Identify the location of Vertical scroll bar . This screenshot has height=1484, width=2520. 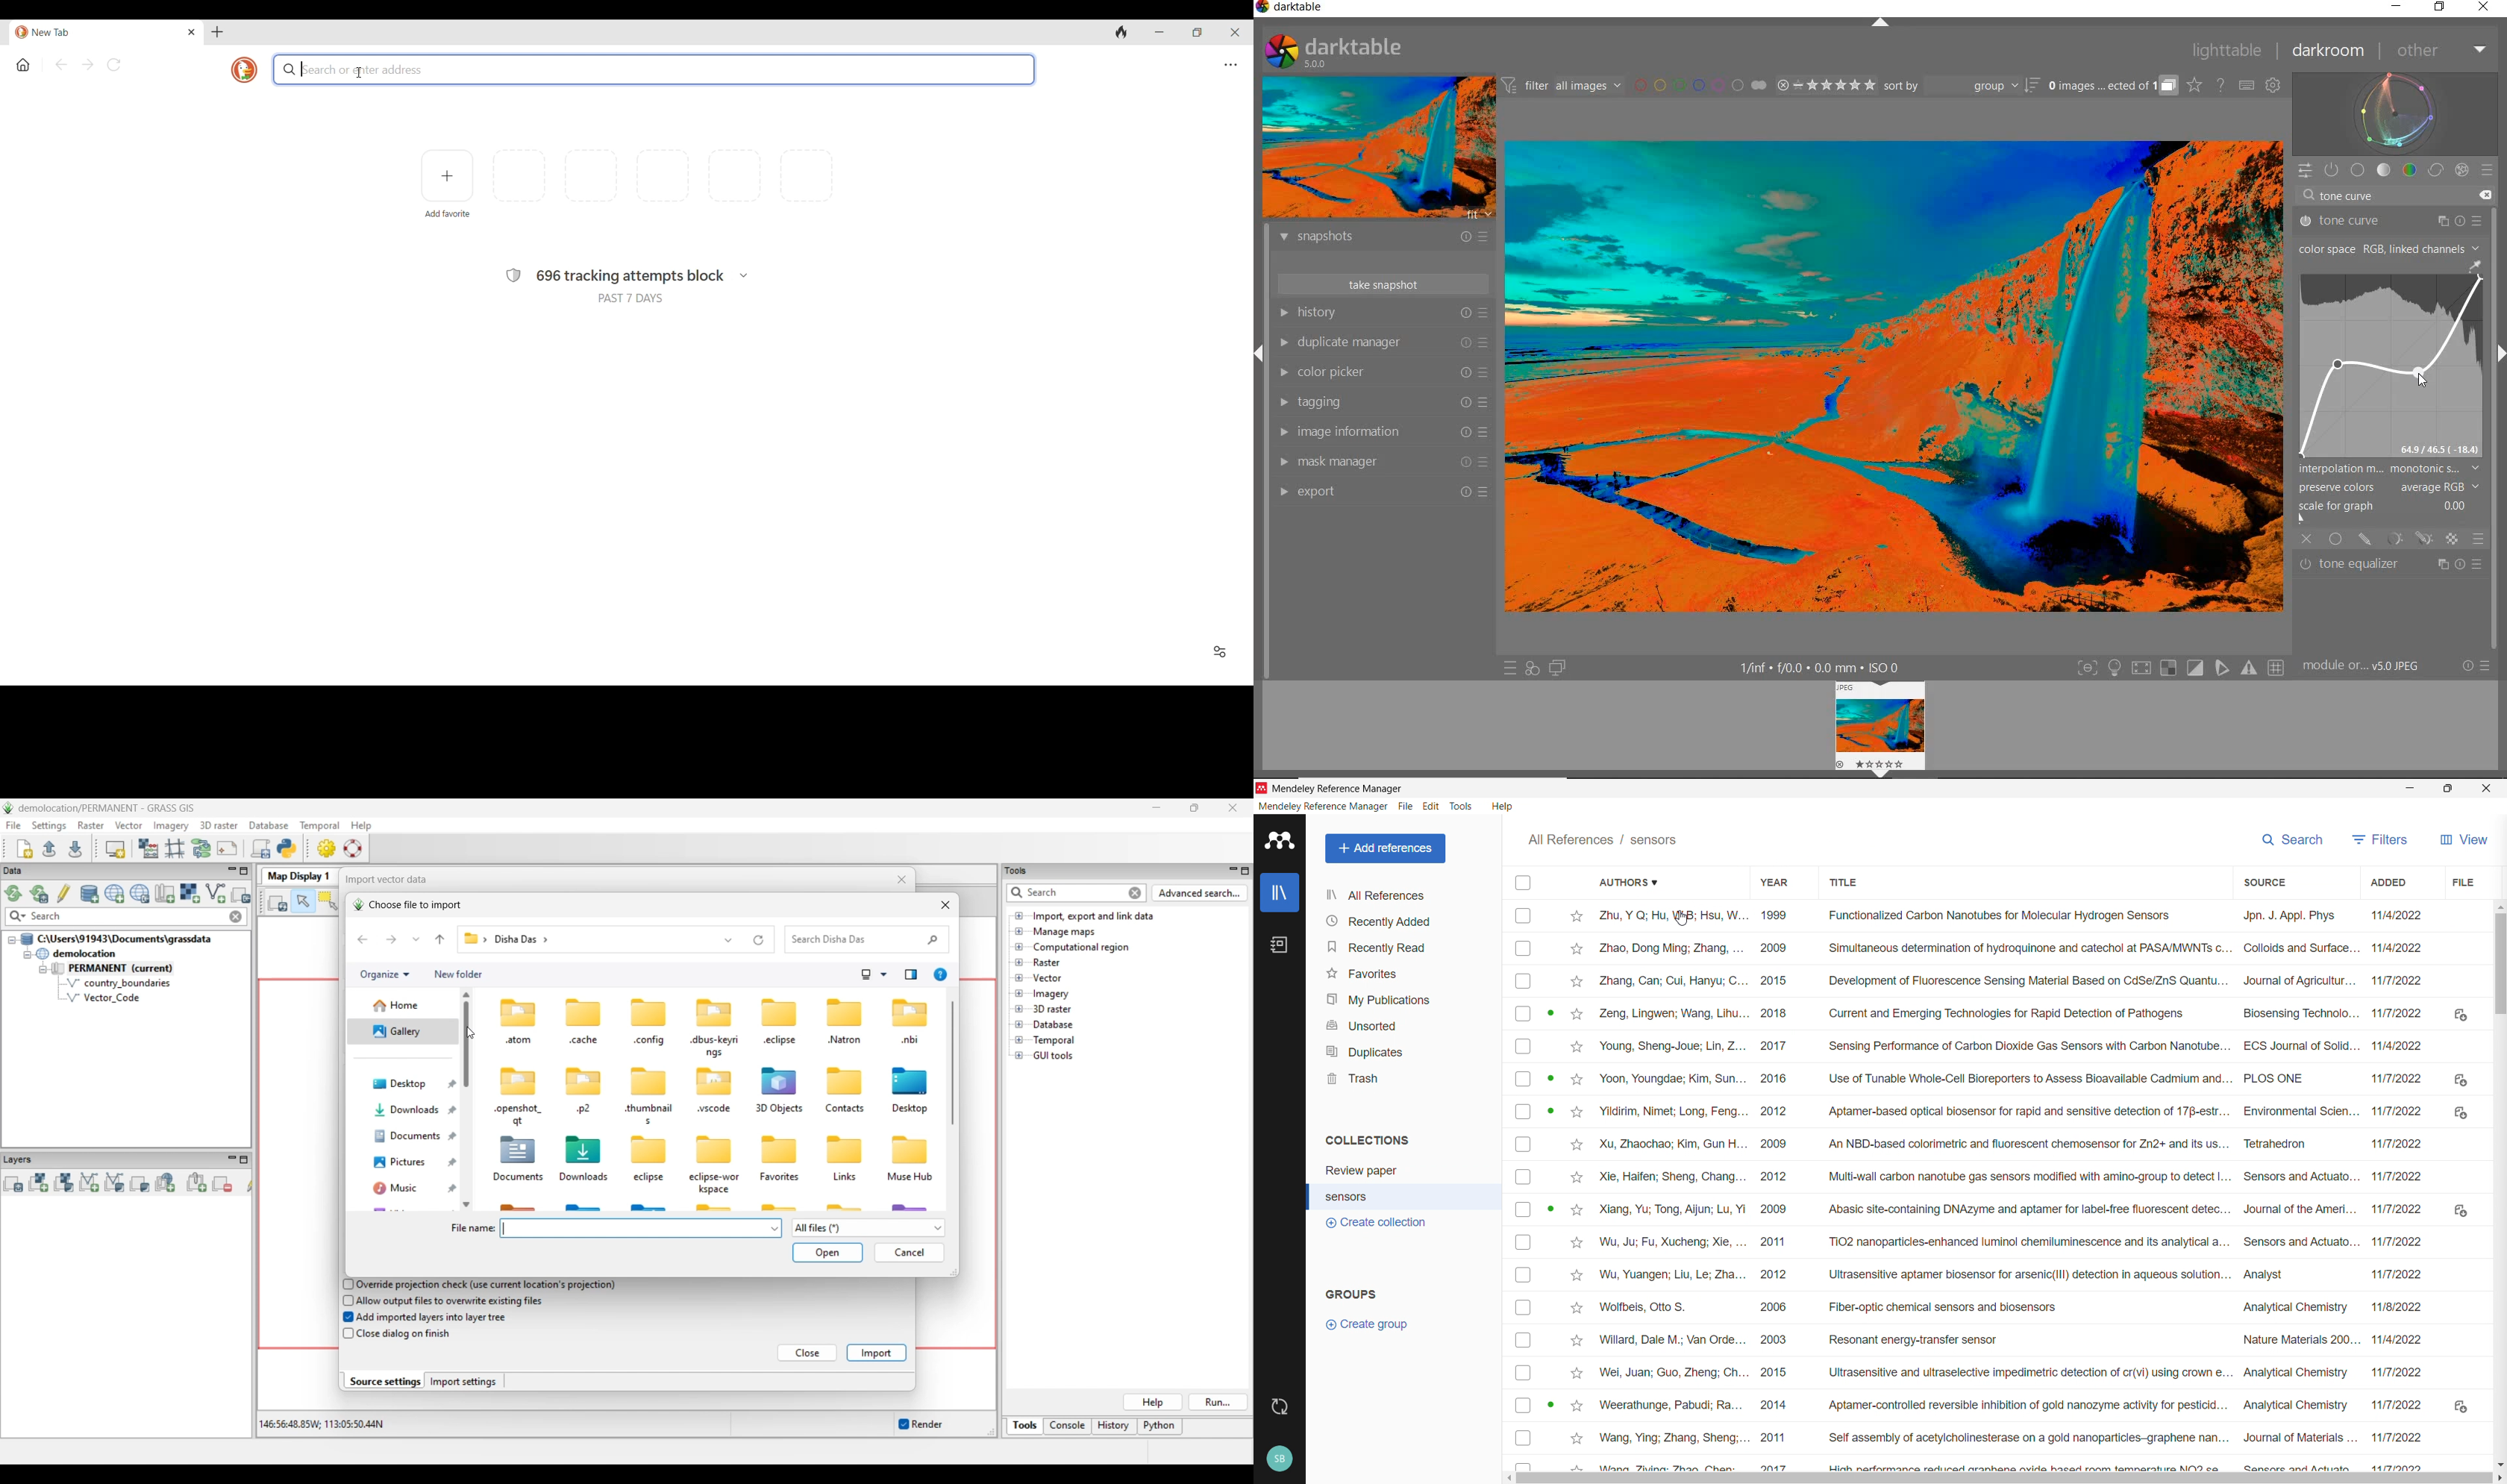
(2501, 962).